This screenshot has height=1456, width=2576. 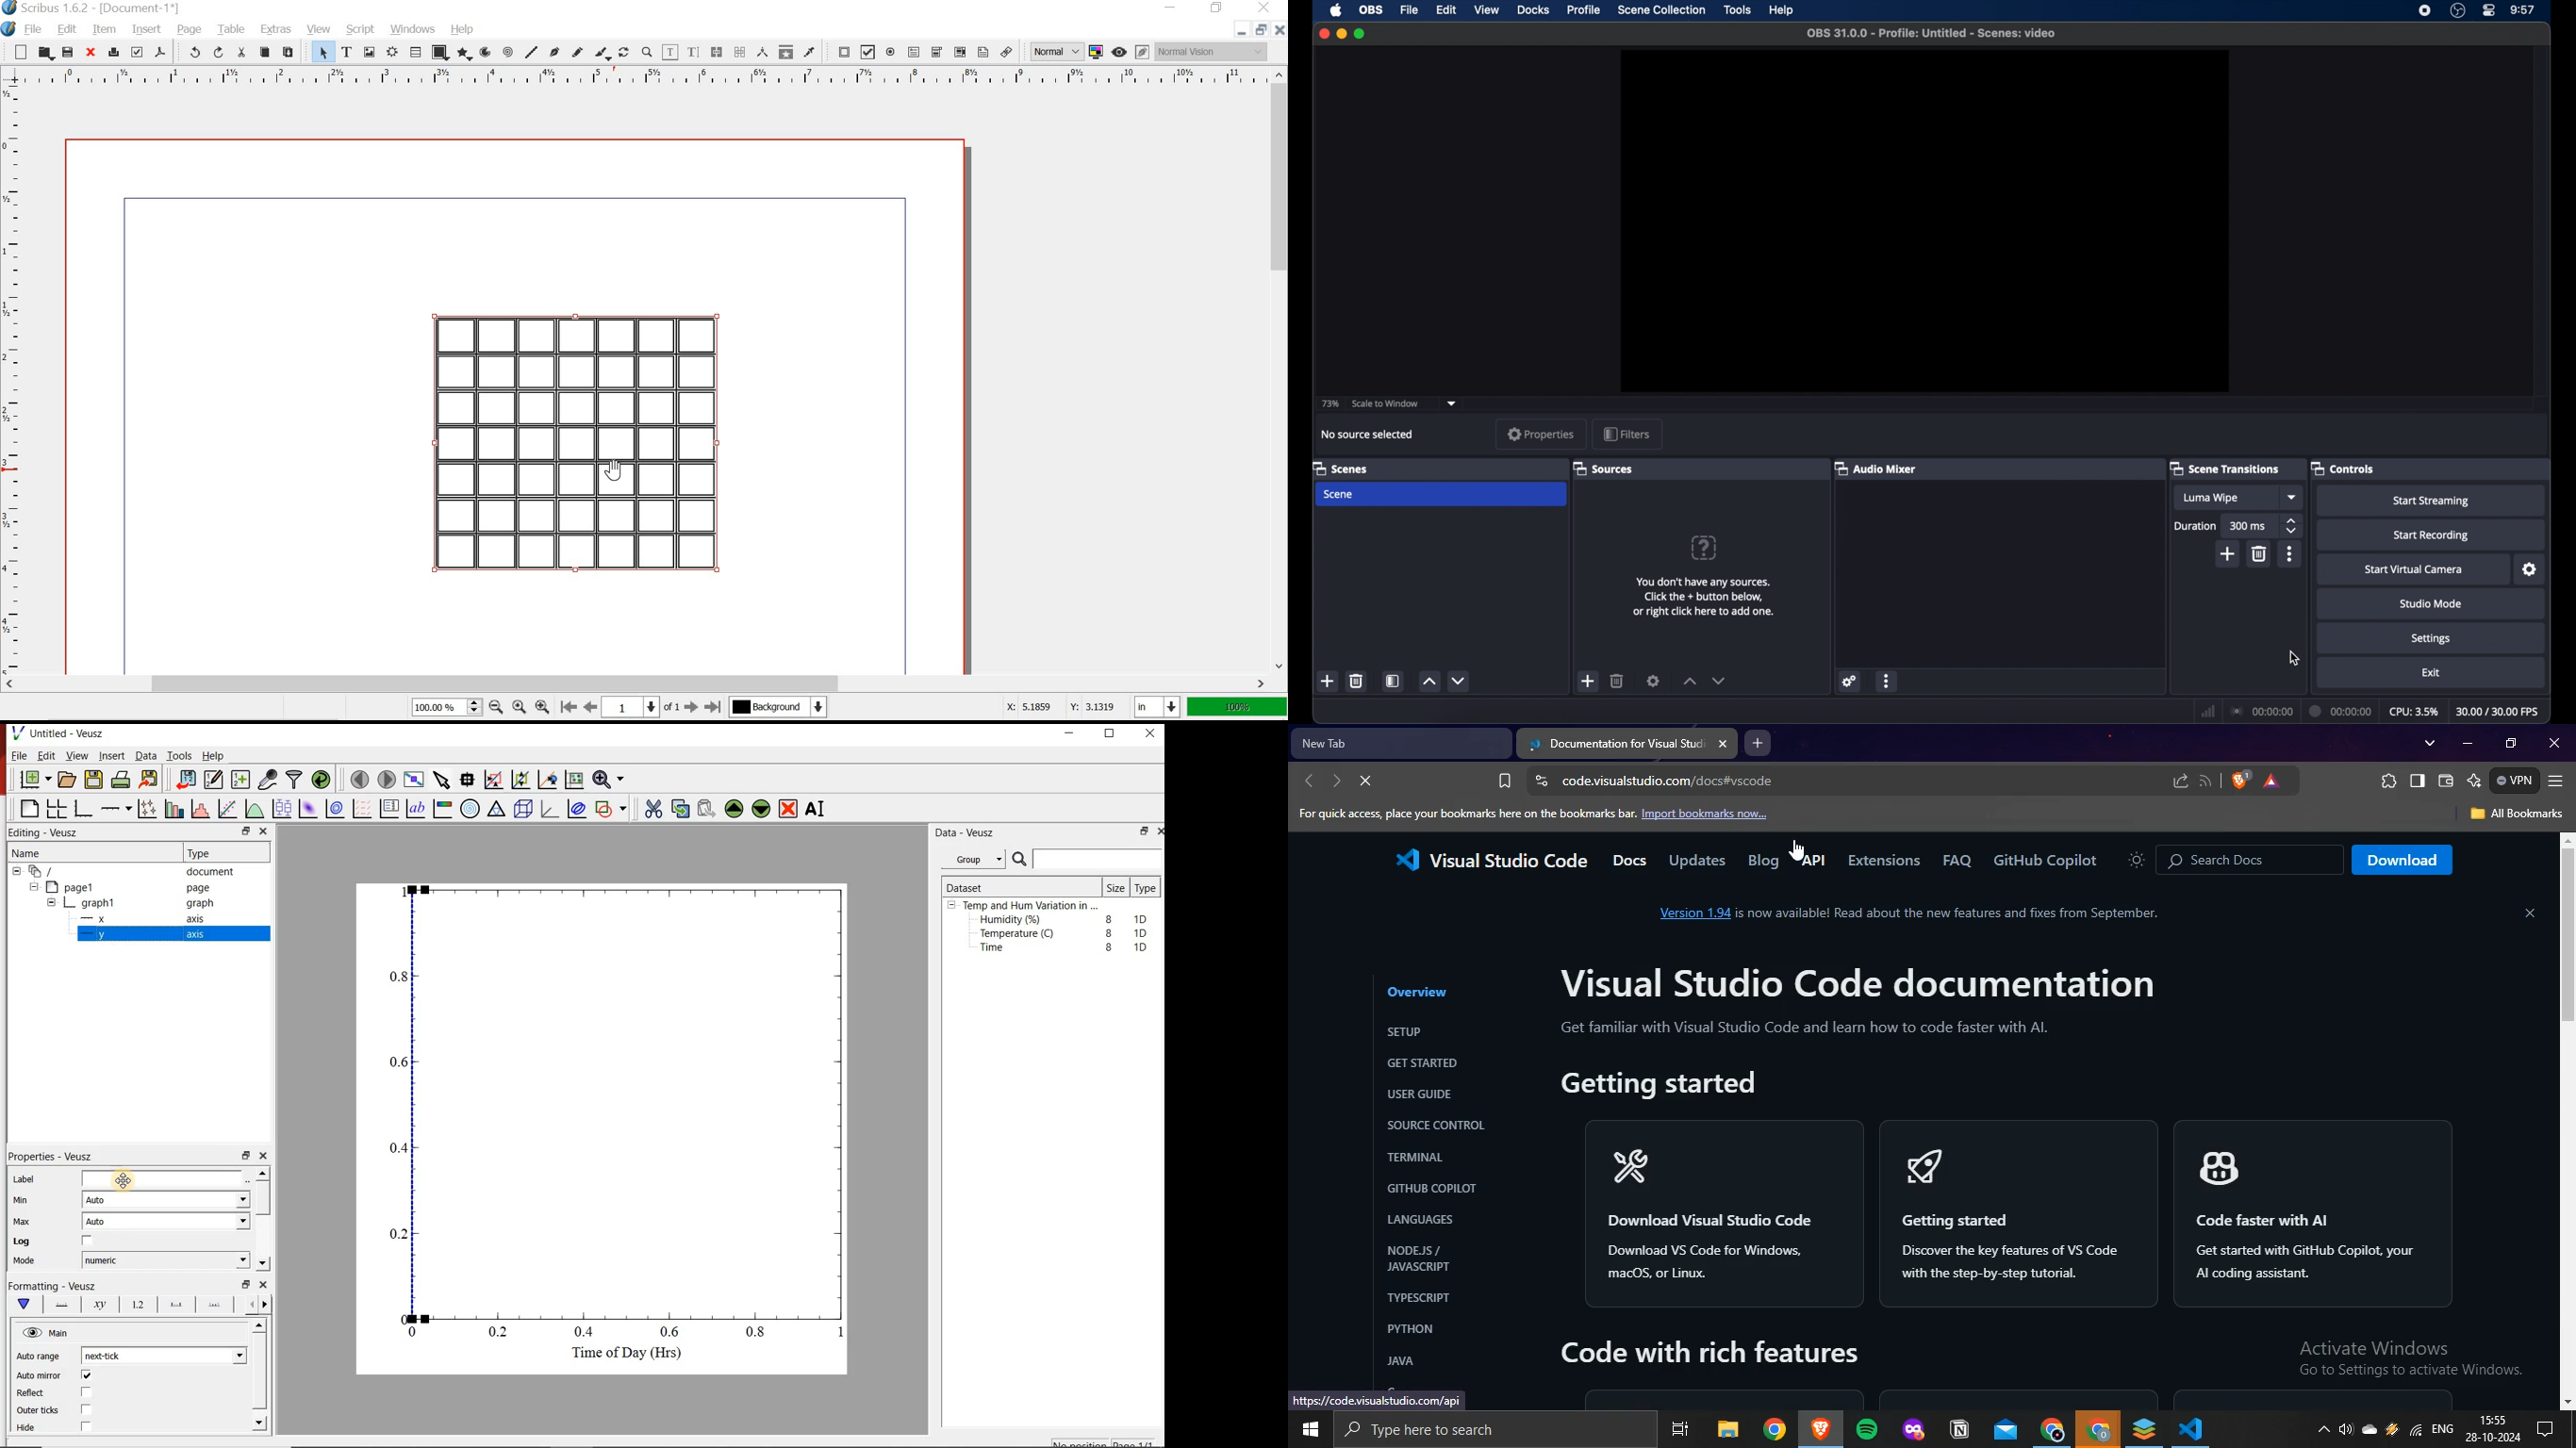 I want to click on wifi, so click(x=2415, y=1431).